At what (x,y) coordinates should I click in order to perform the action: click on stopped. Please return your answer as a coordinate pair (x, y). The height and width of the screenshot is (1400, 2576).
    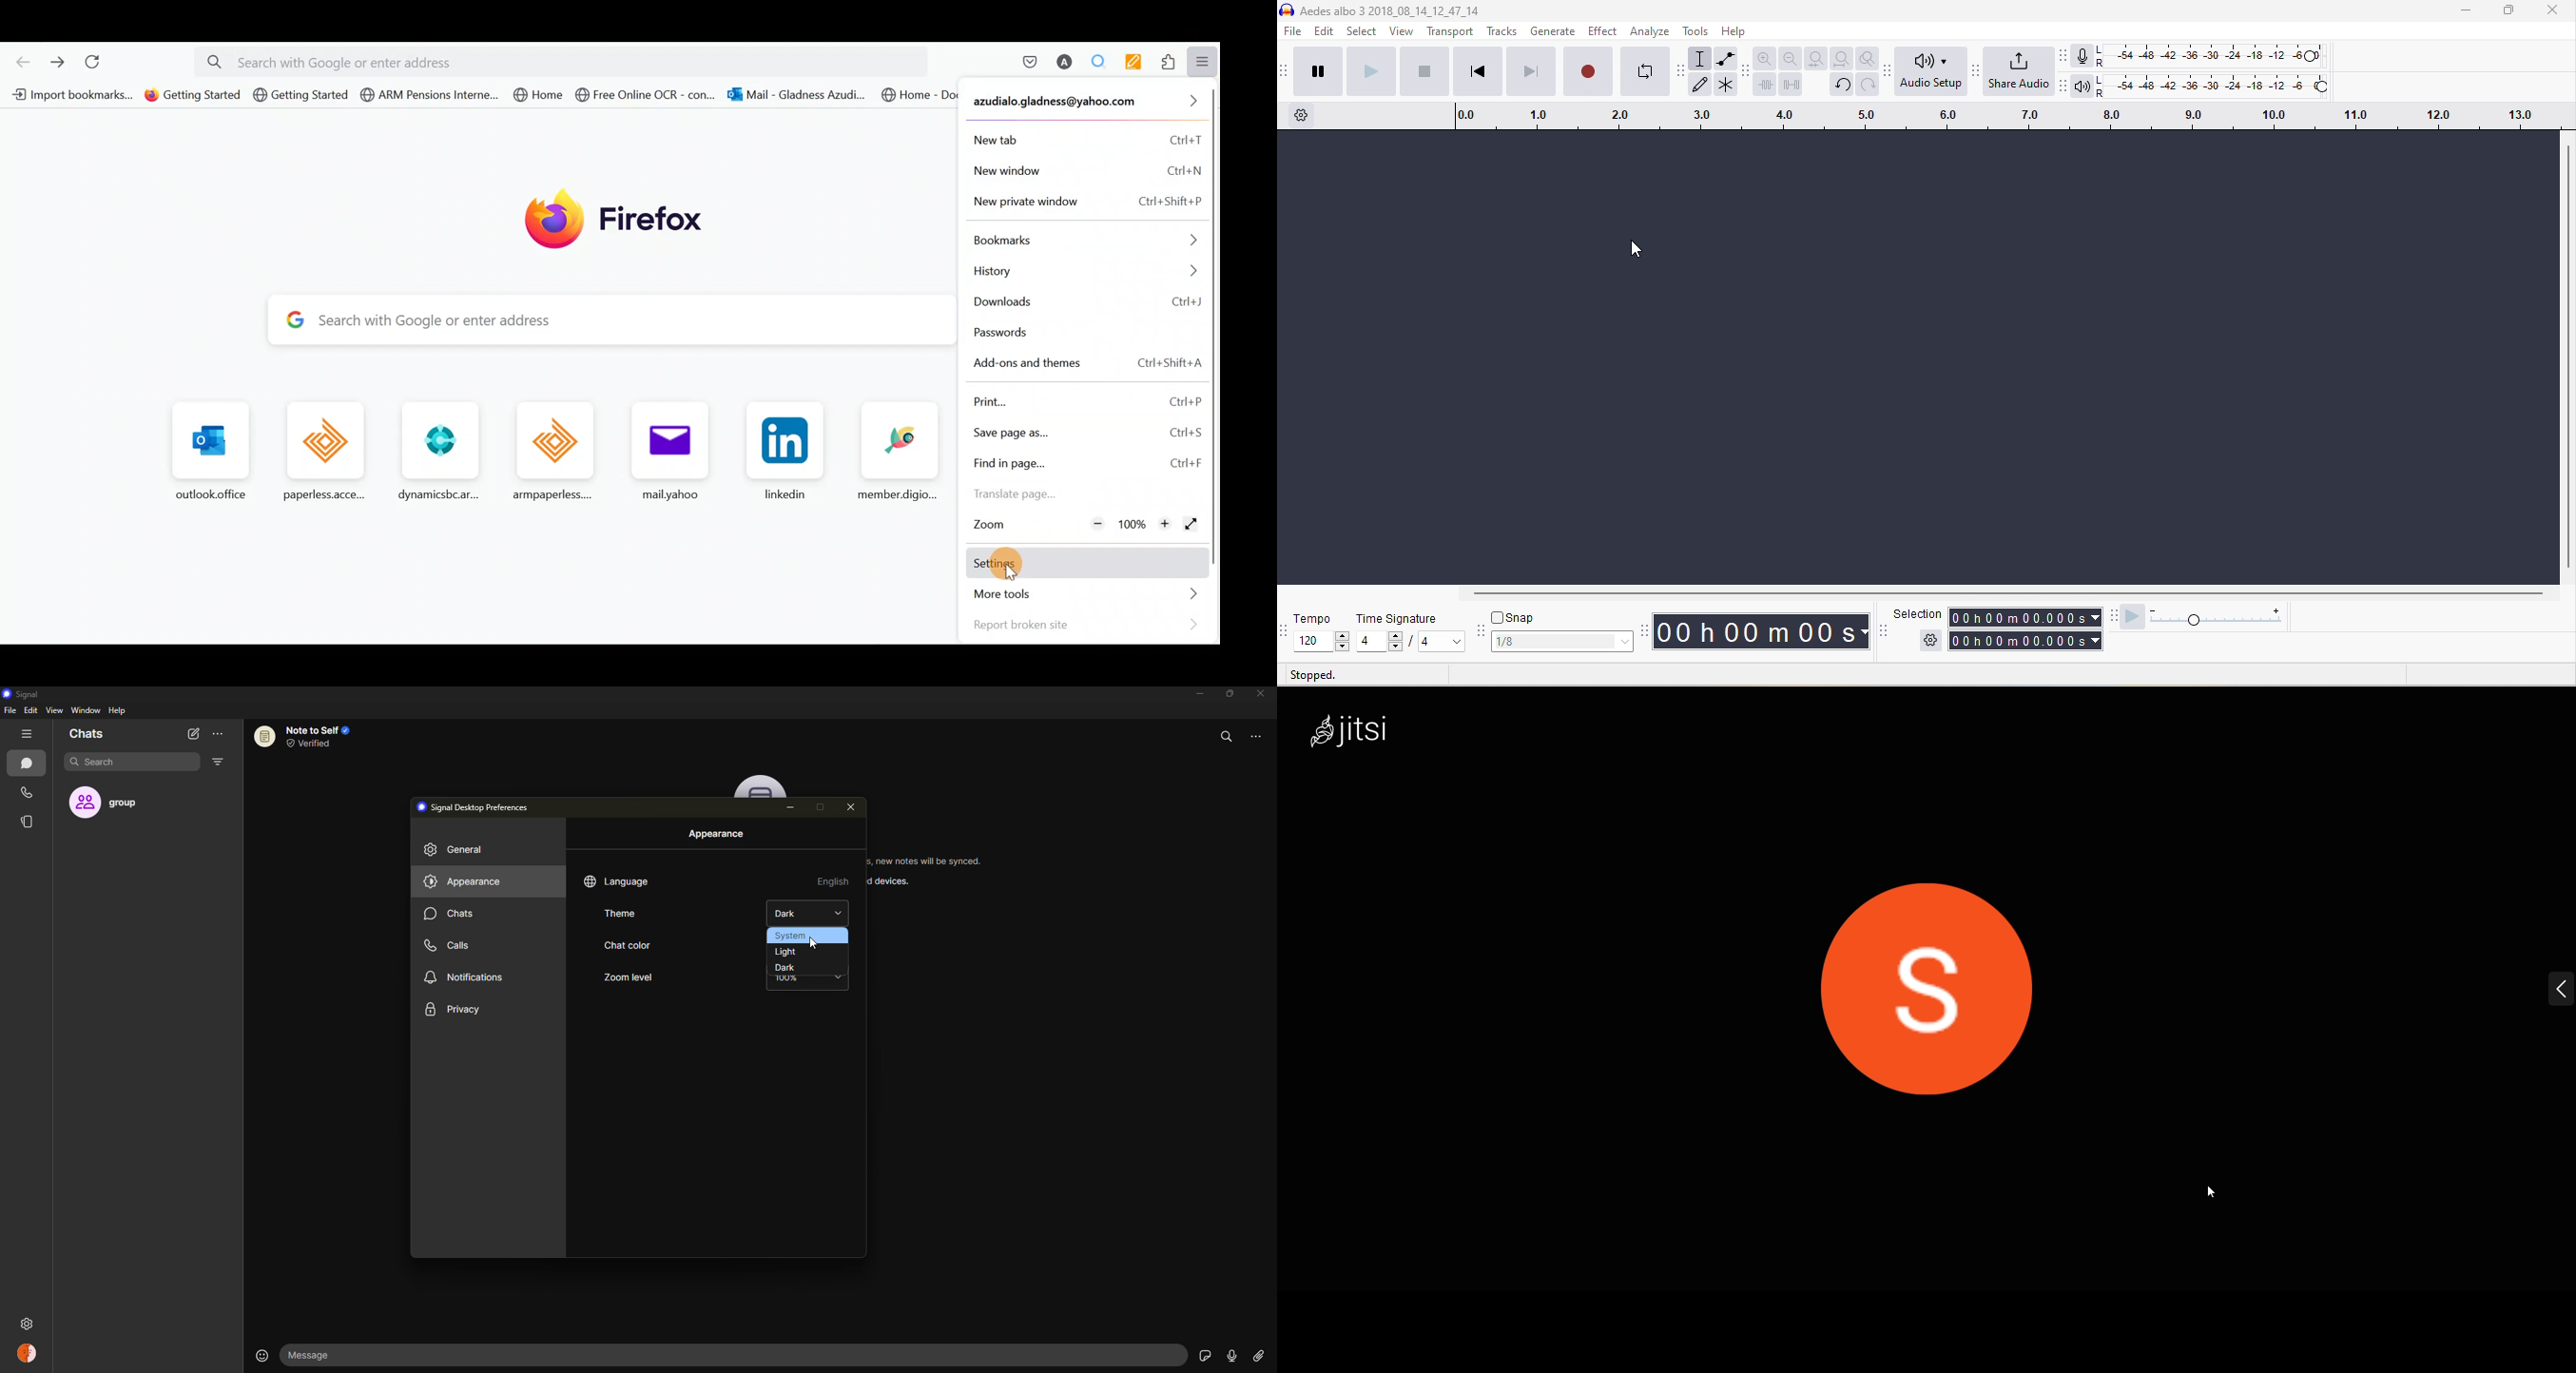
    Looking at the image, I should click on (1314, 676).